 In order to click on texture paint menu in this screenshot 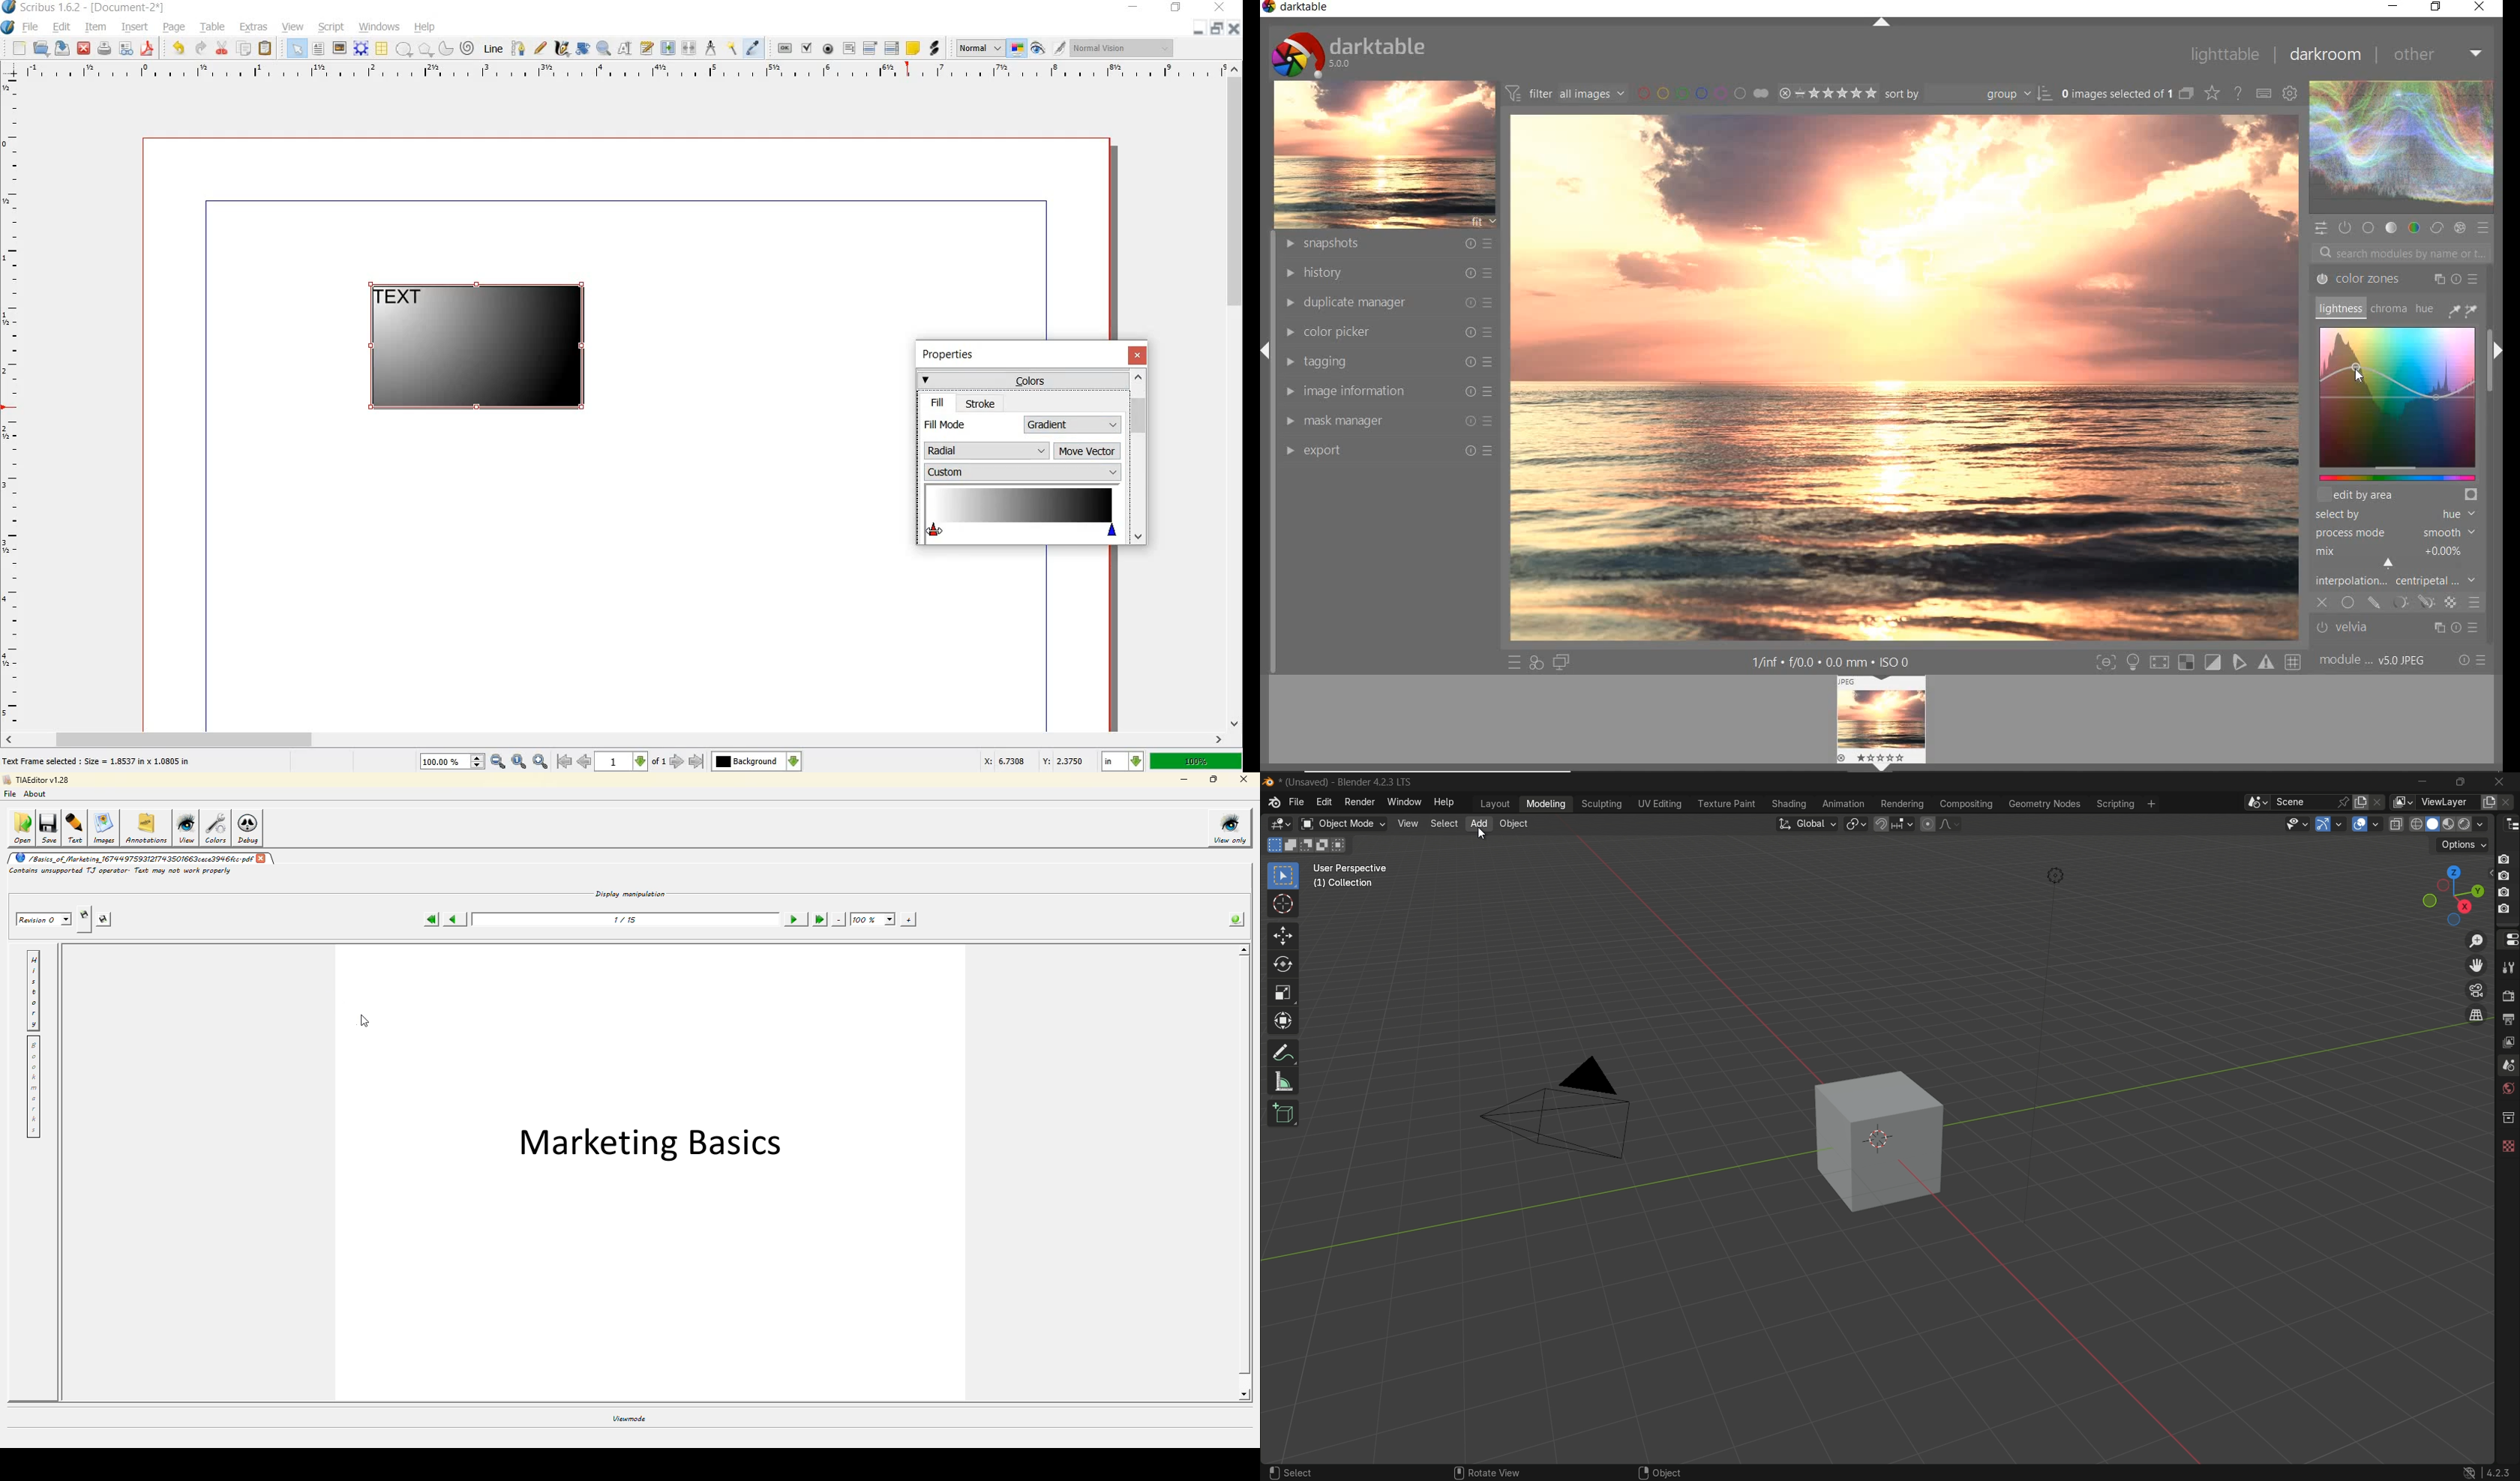, I will do `click(1726, 805)`.